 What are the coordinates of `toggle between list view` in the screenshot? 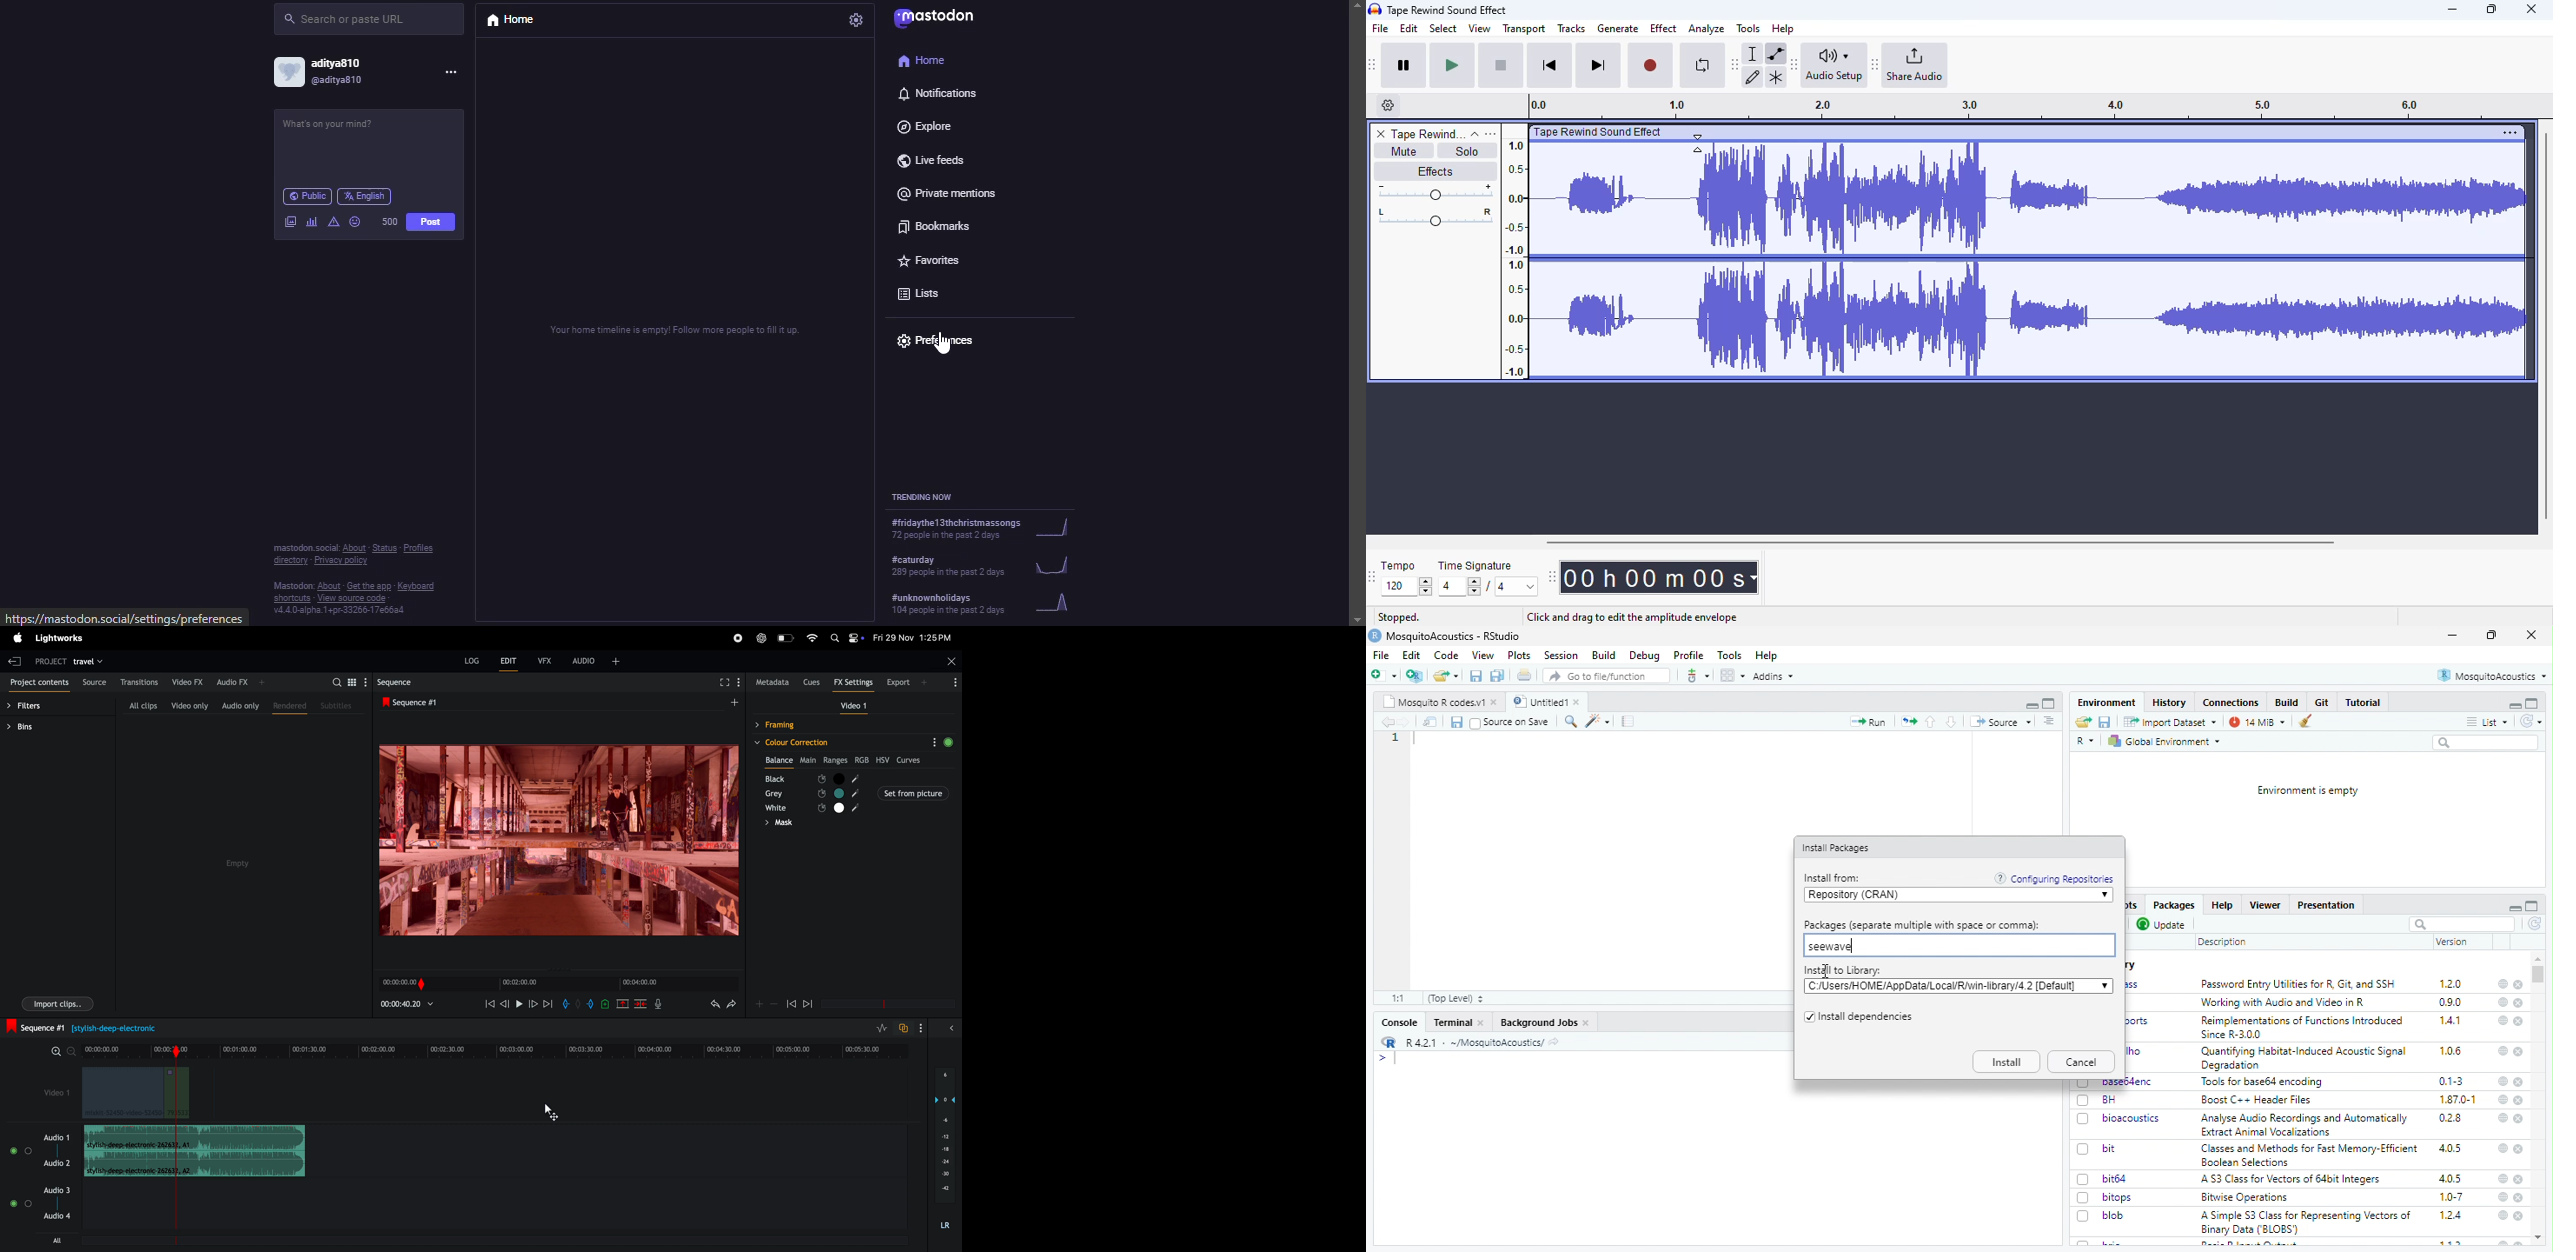 It's located at (354, 682).